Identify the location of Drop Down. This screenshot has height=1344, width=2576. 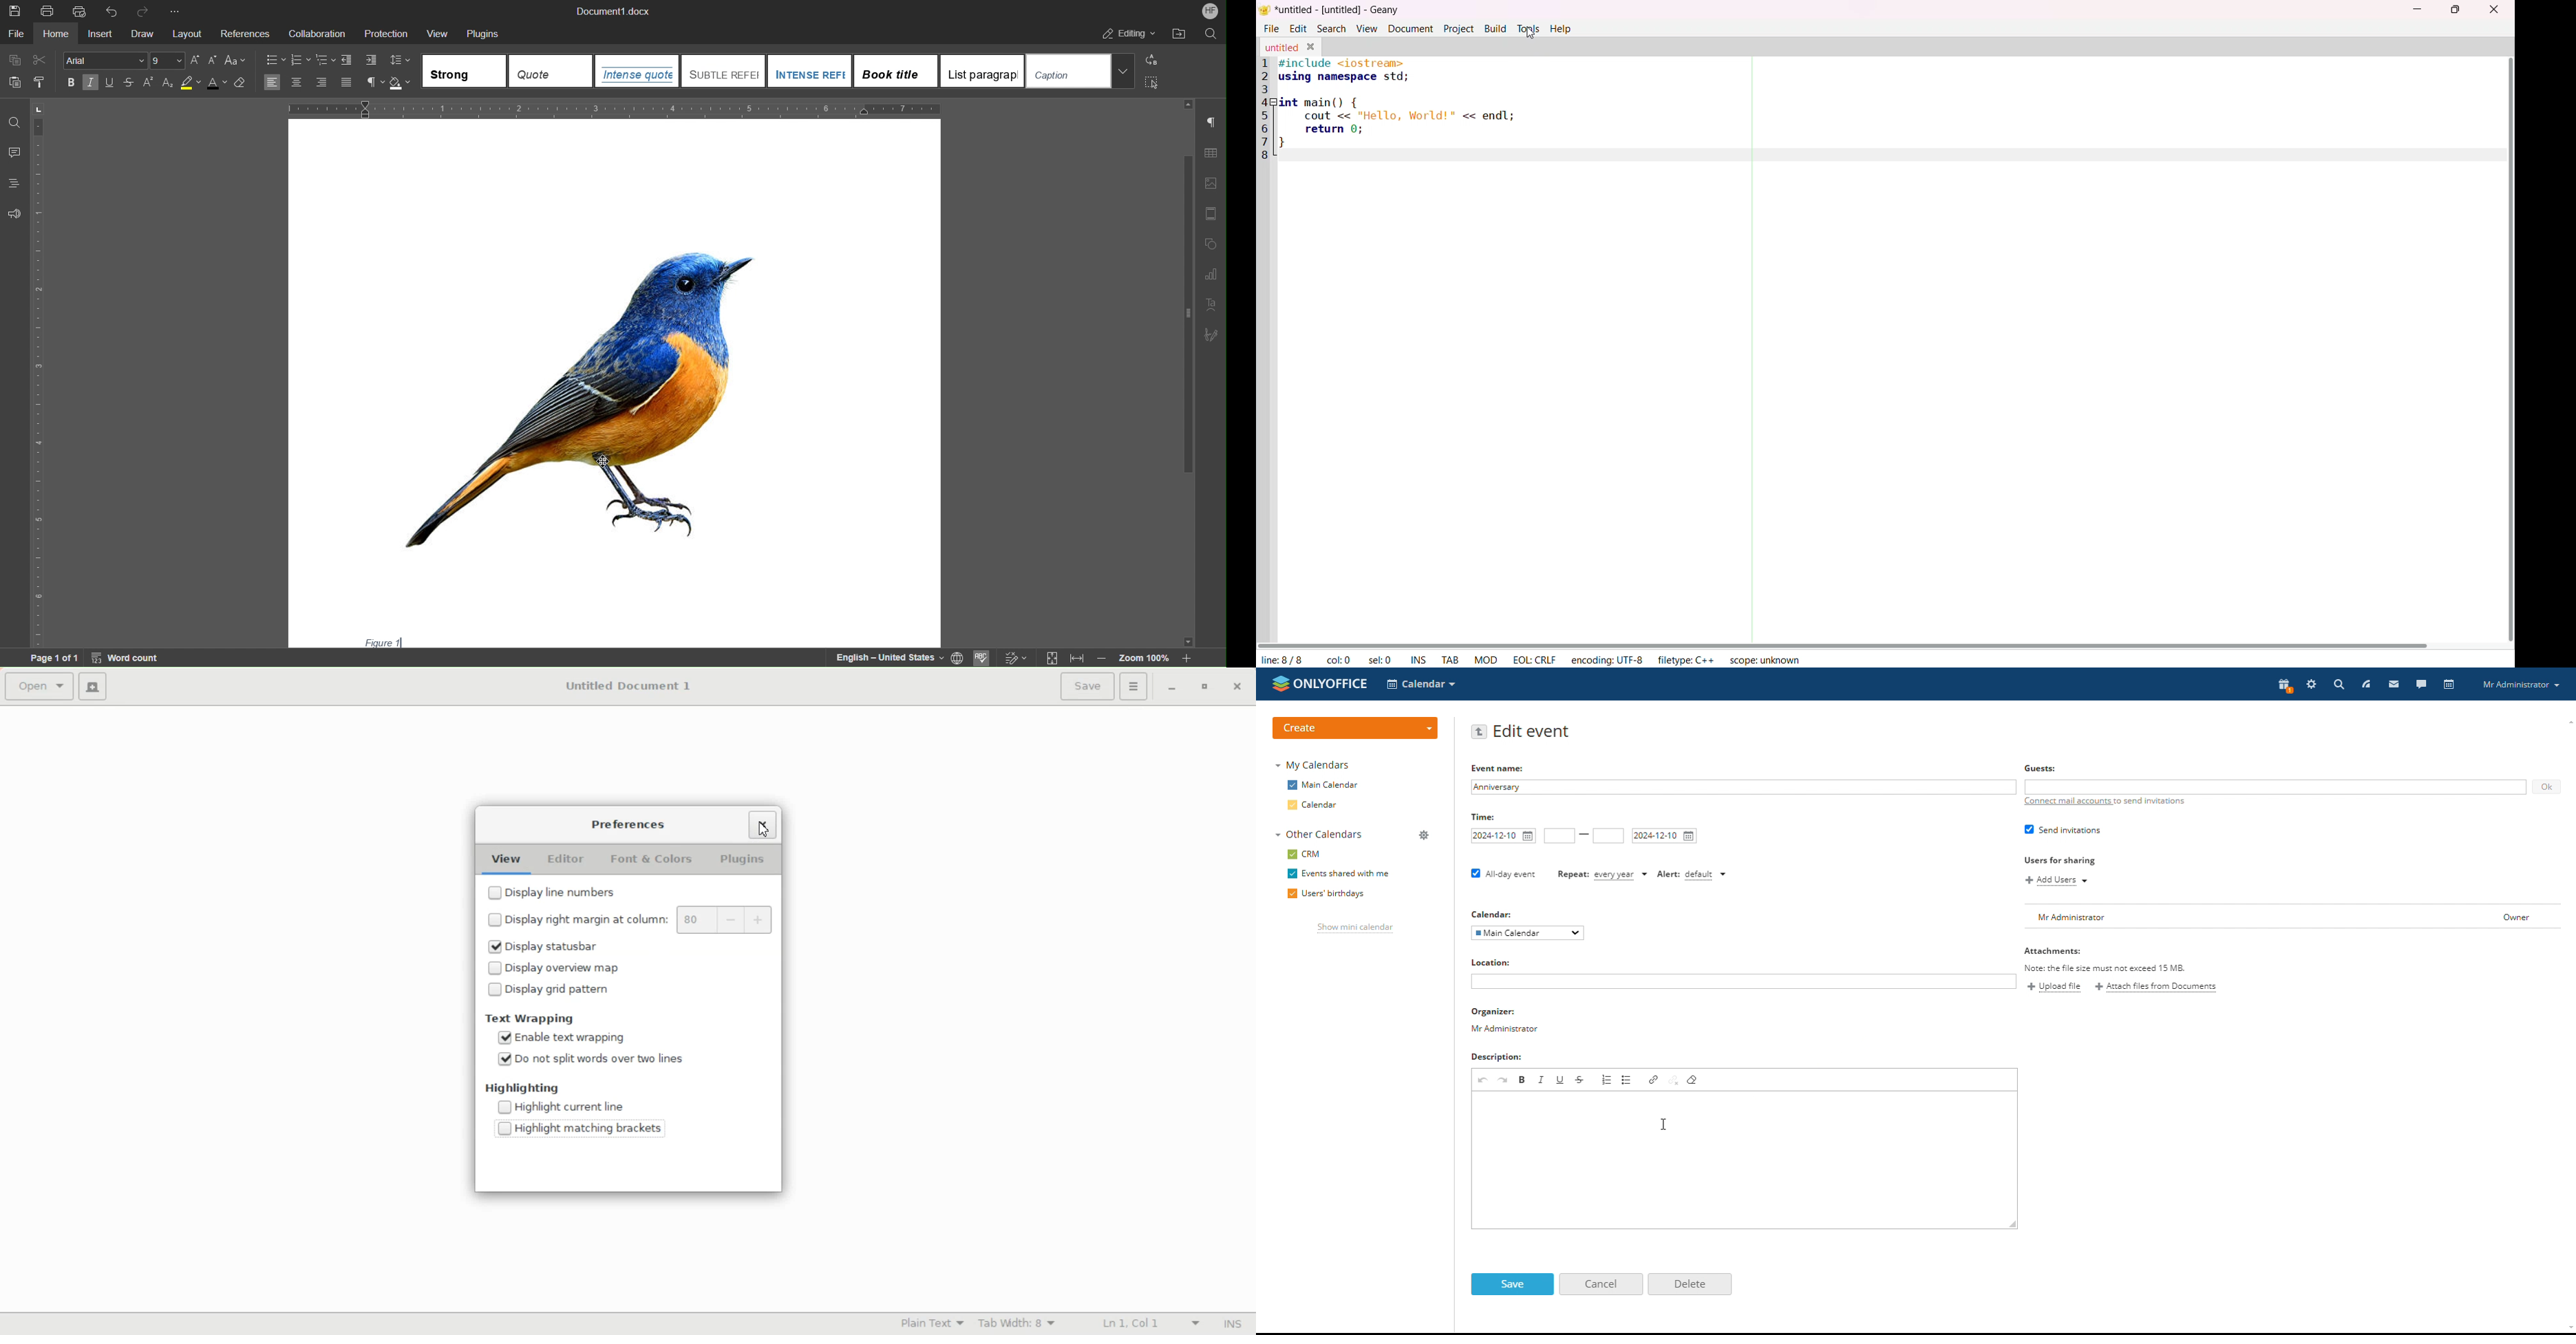
(1123, 70).